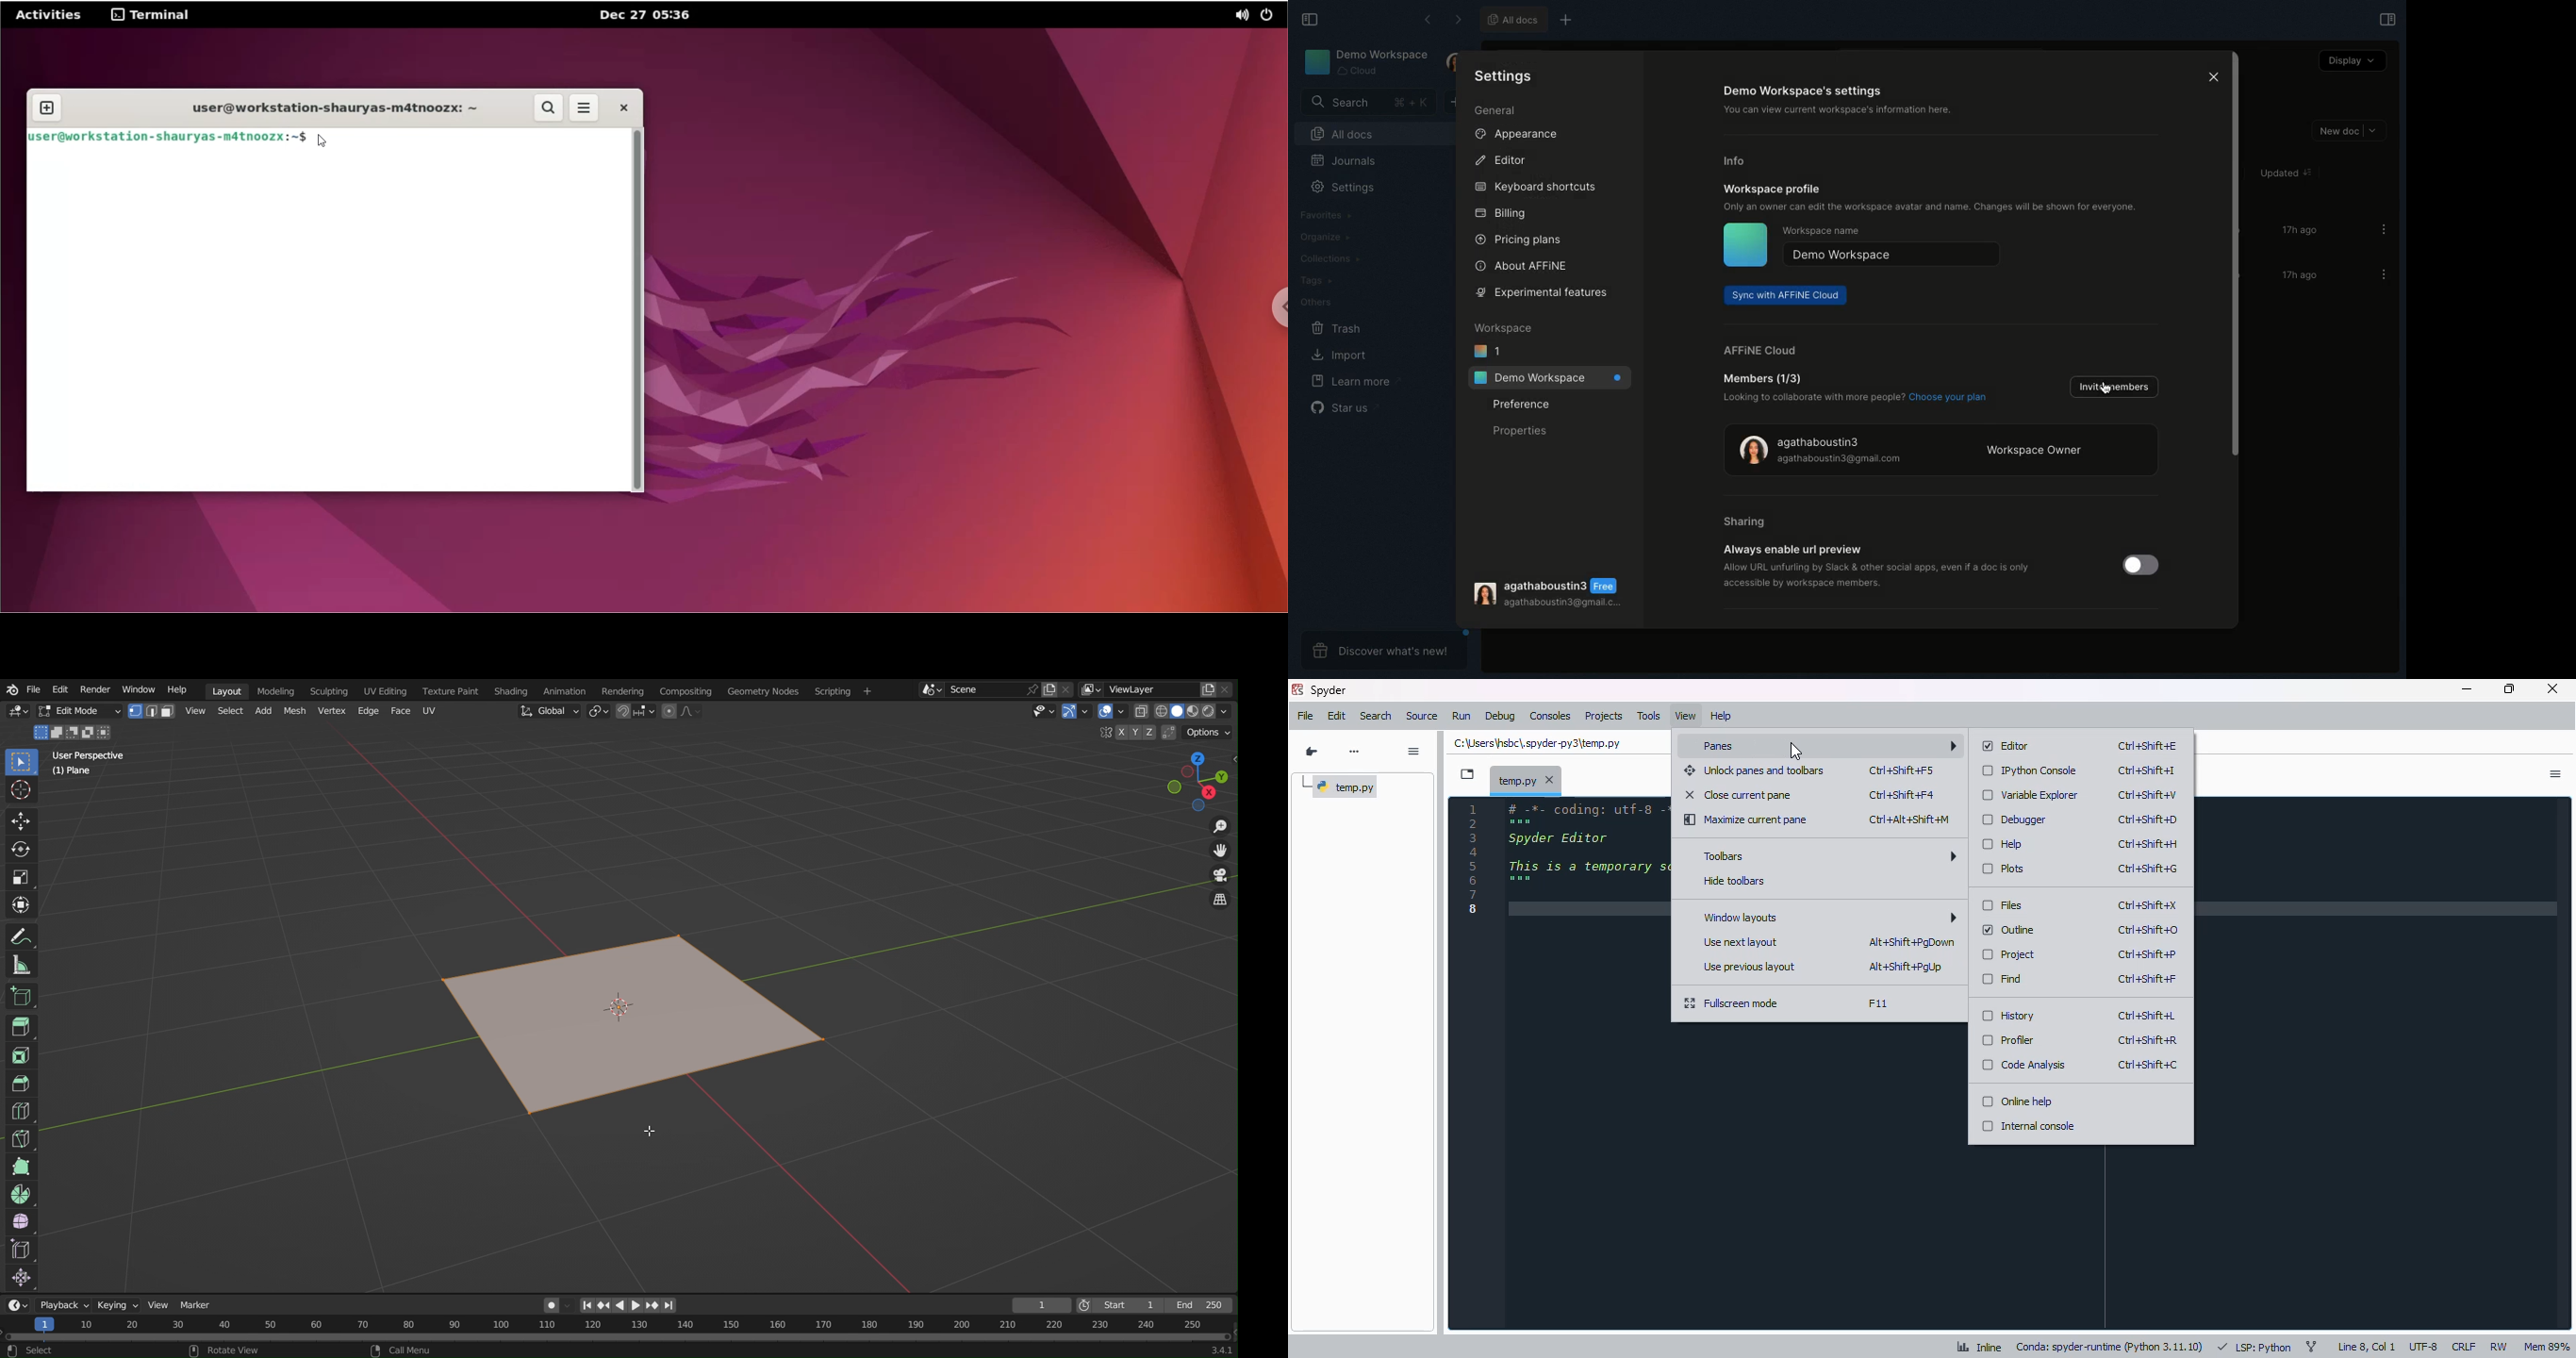 This screenshot has height=1372, width=2576. I want to click on cursor, so click(1797, 751).